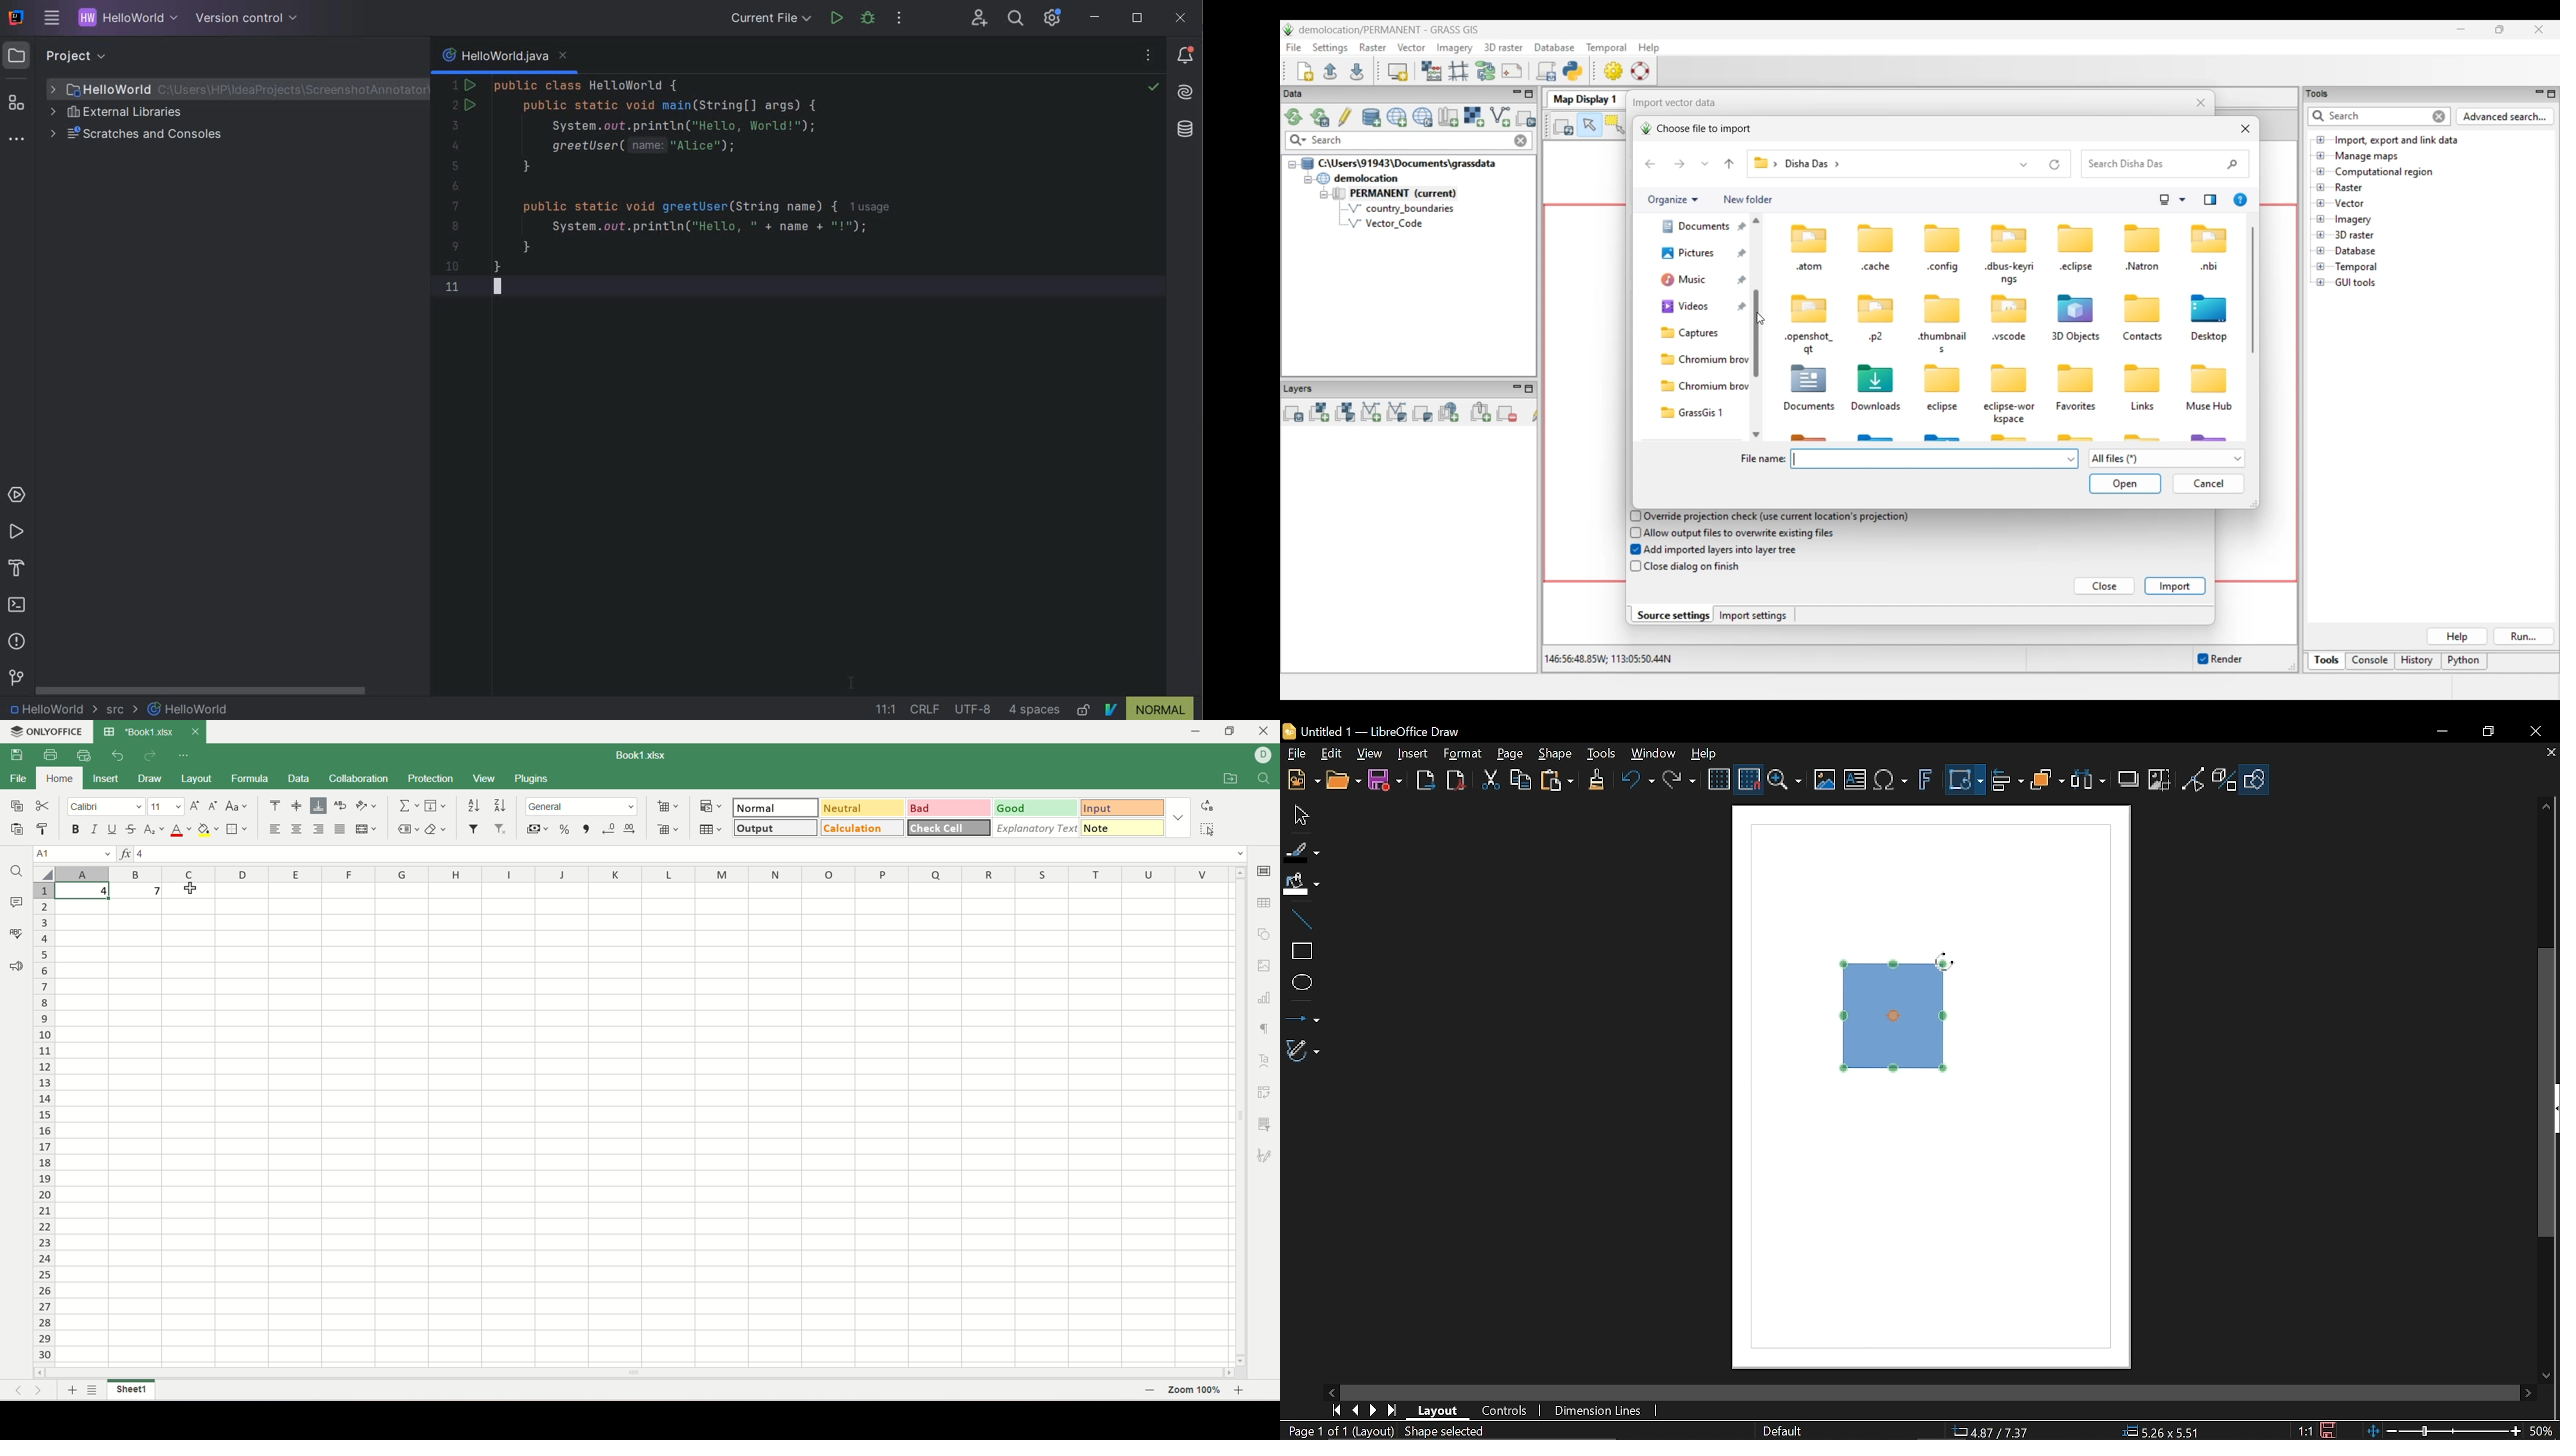 The width and height of the screenshot is (2576, 1456). I want to click on sort descending, so click(498, 805).